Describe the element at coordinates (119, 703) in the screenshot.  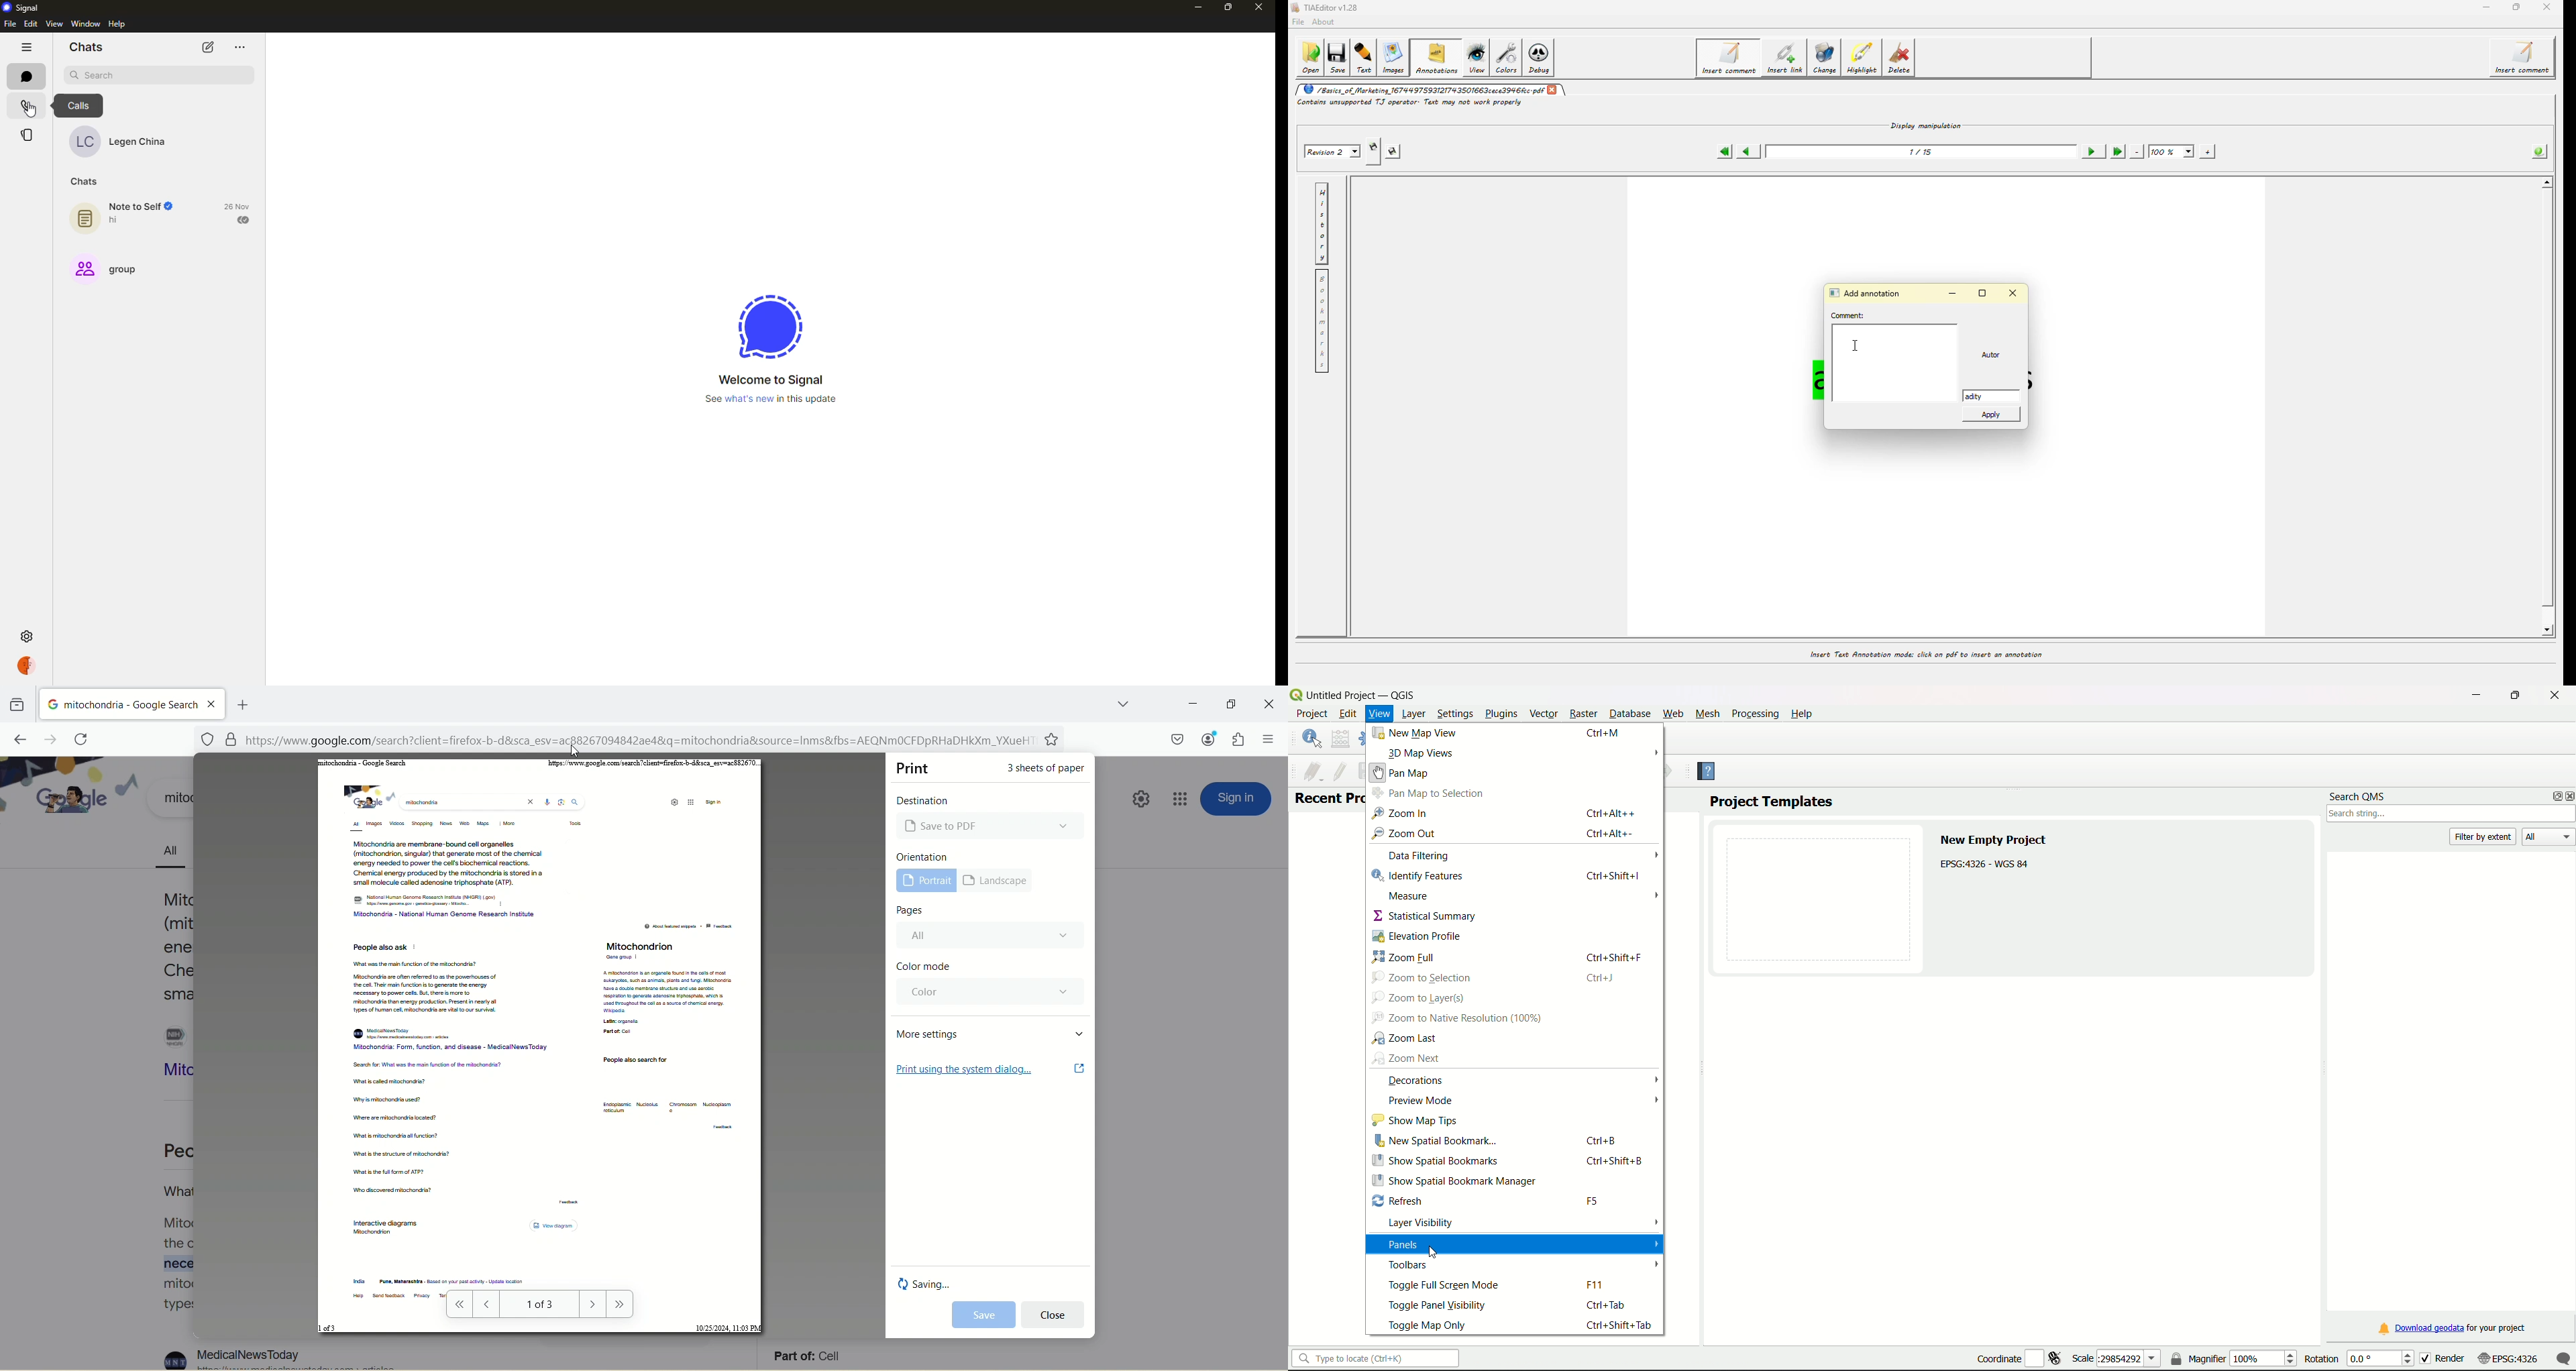
I see `mitochondria-google search` at that location.